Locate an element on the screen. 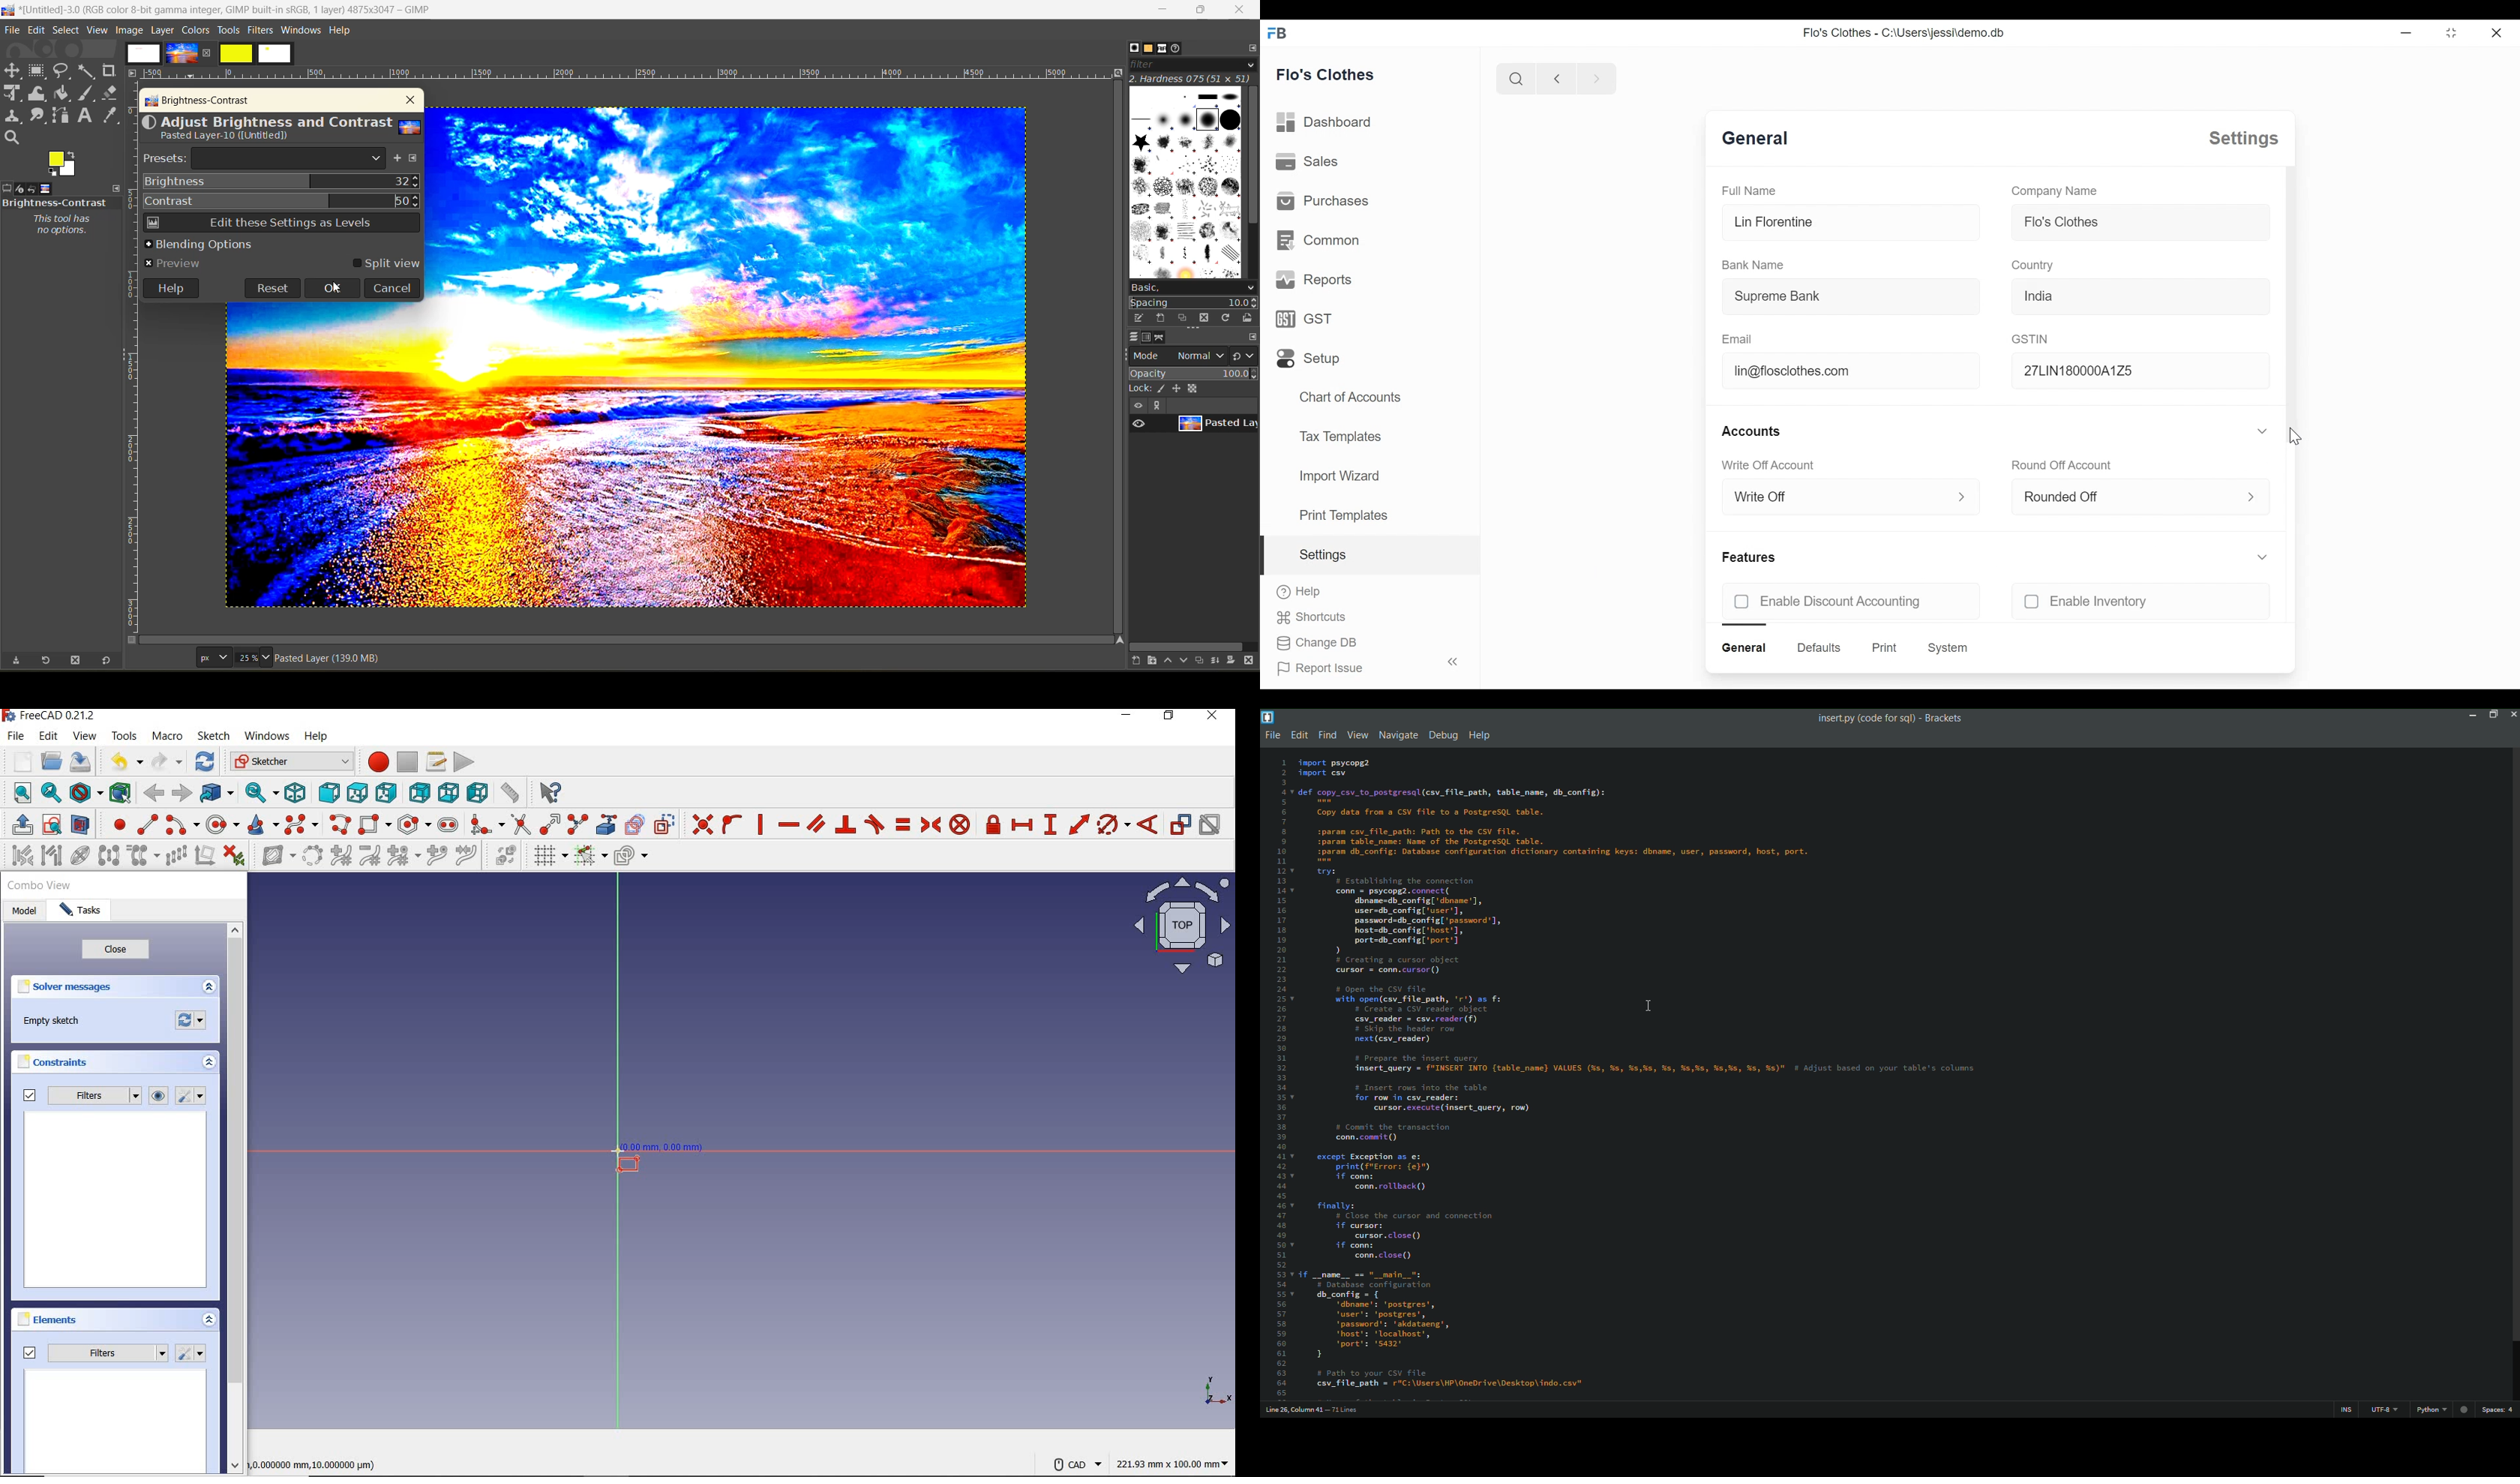 The image size is (2520, 1484). India is located at coordinates (2139, 295).